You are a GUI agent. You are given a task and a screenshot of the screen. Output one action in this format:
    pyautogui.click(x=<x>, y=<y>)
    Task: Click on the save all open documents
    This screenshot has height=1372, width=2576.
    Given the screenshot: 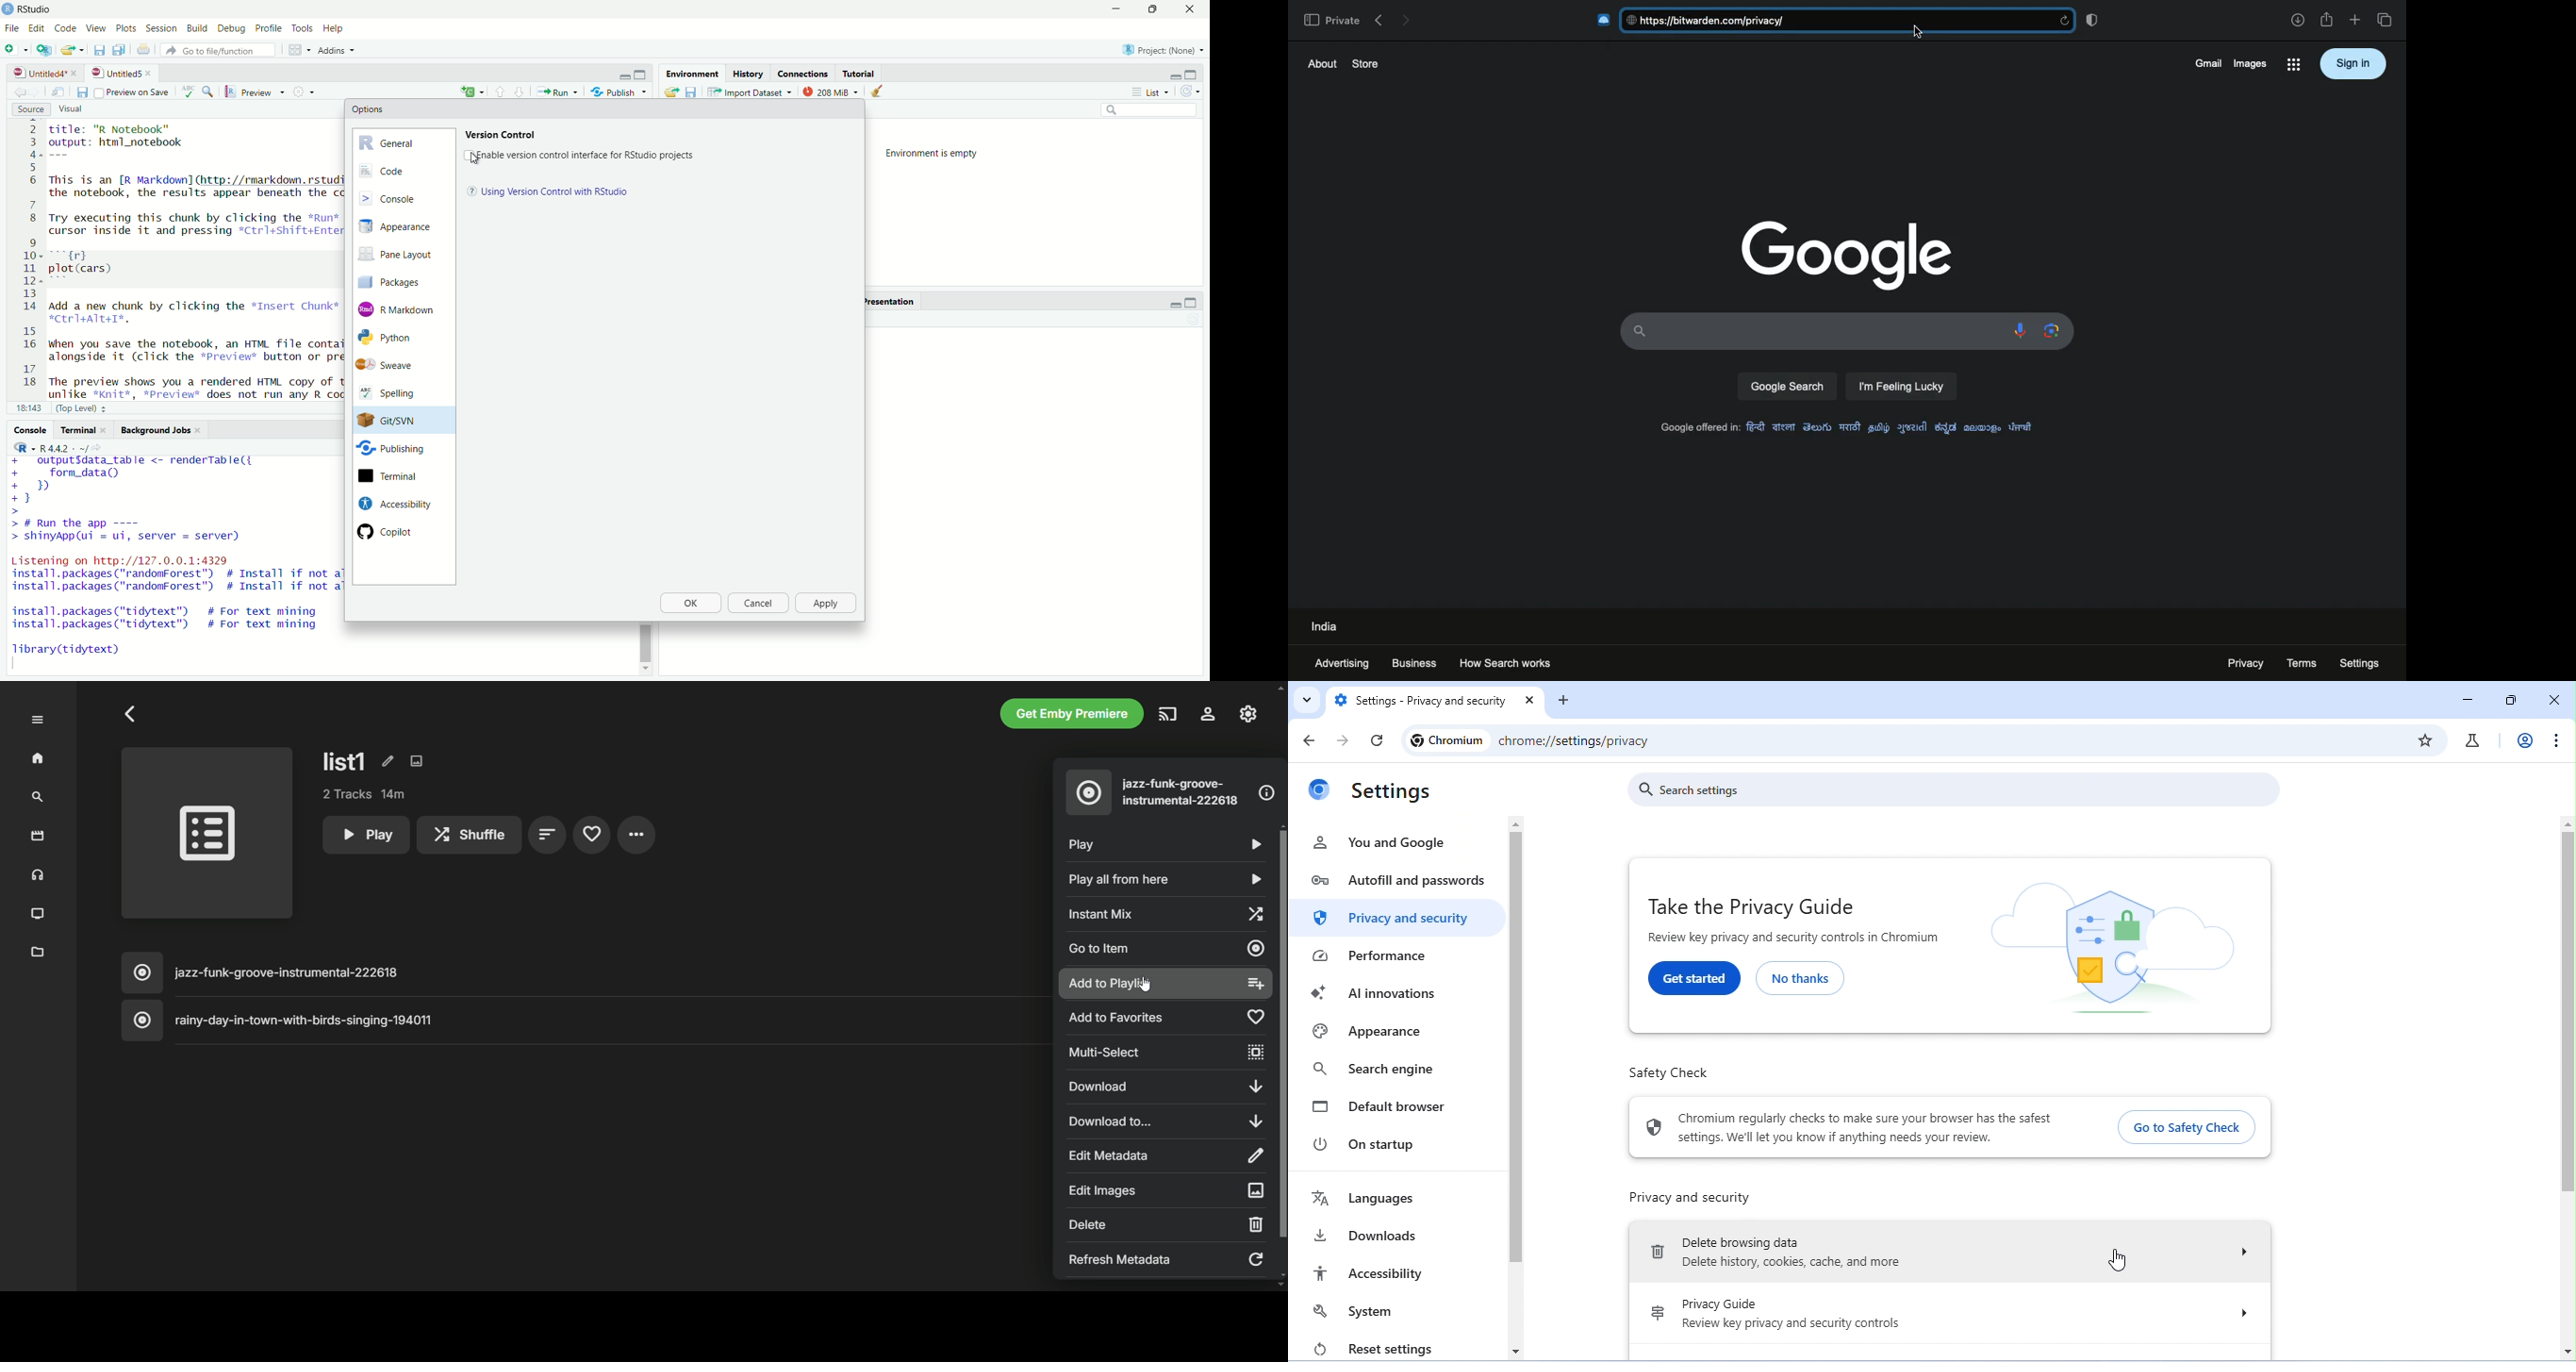 What is the action you would take?
    pyautogui.click(x=120, y=50)
    